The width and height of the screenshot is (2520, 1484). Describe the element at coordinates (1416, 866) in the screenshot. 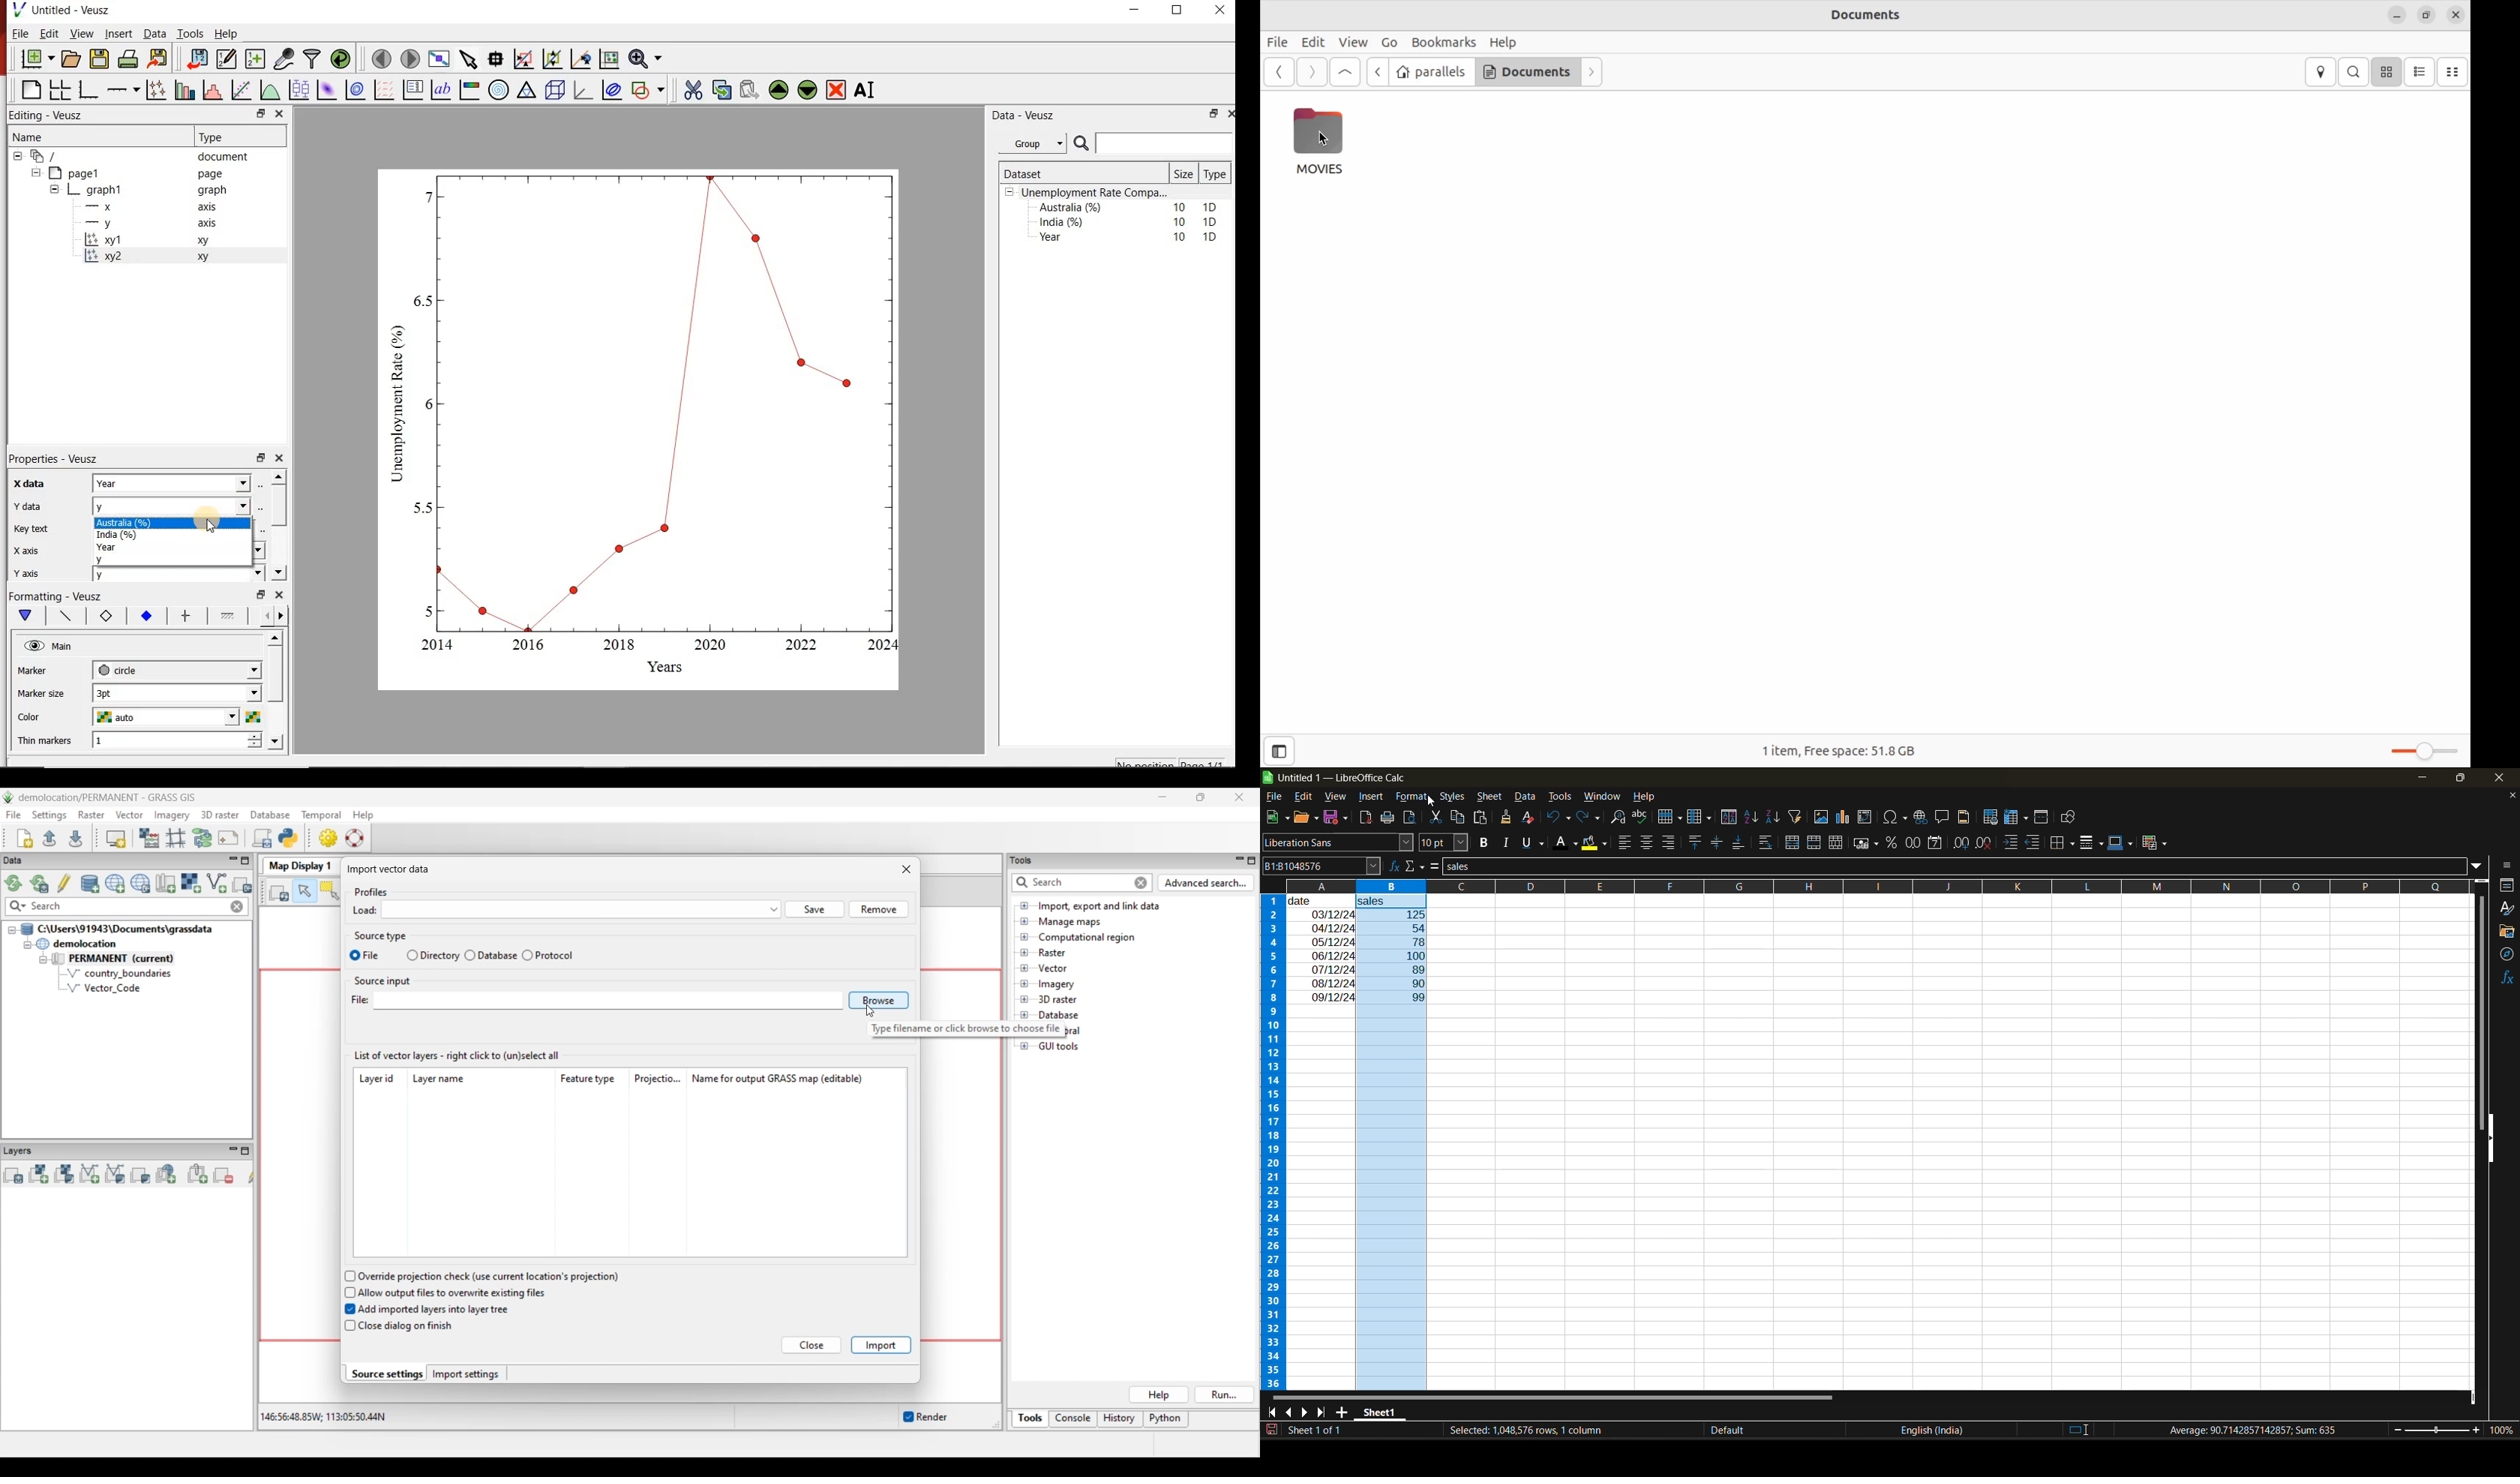

I see `select function` at that location.